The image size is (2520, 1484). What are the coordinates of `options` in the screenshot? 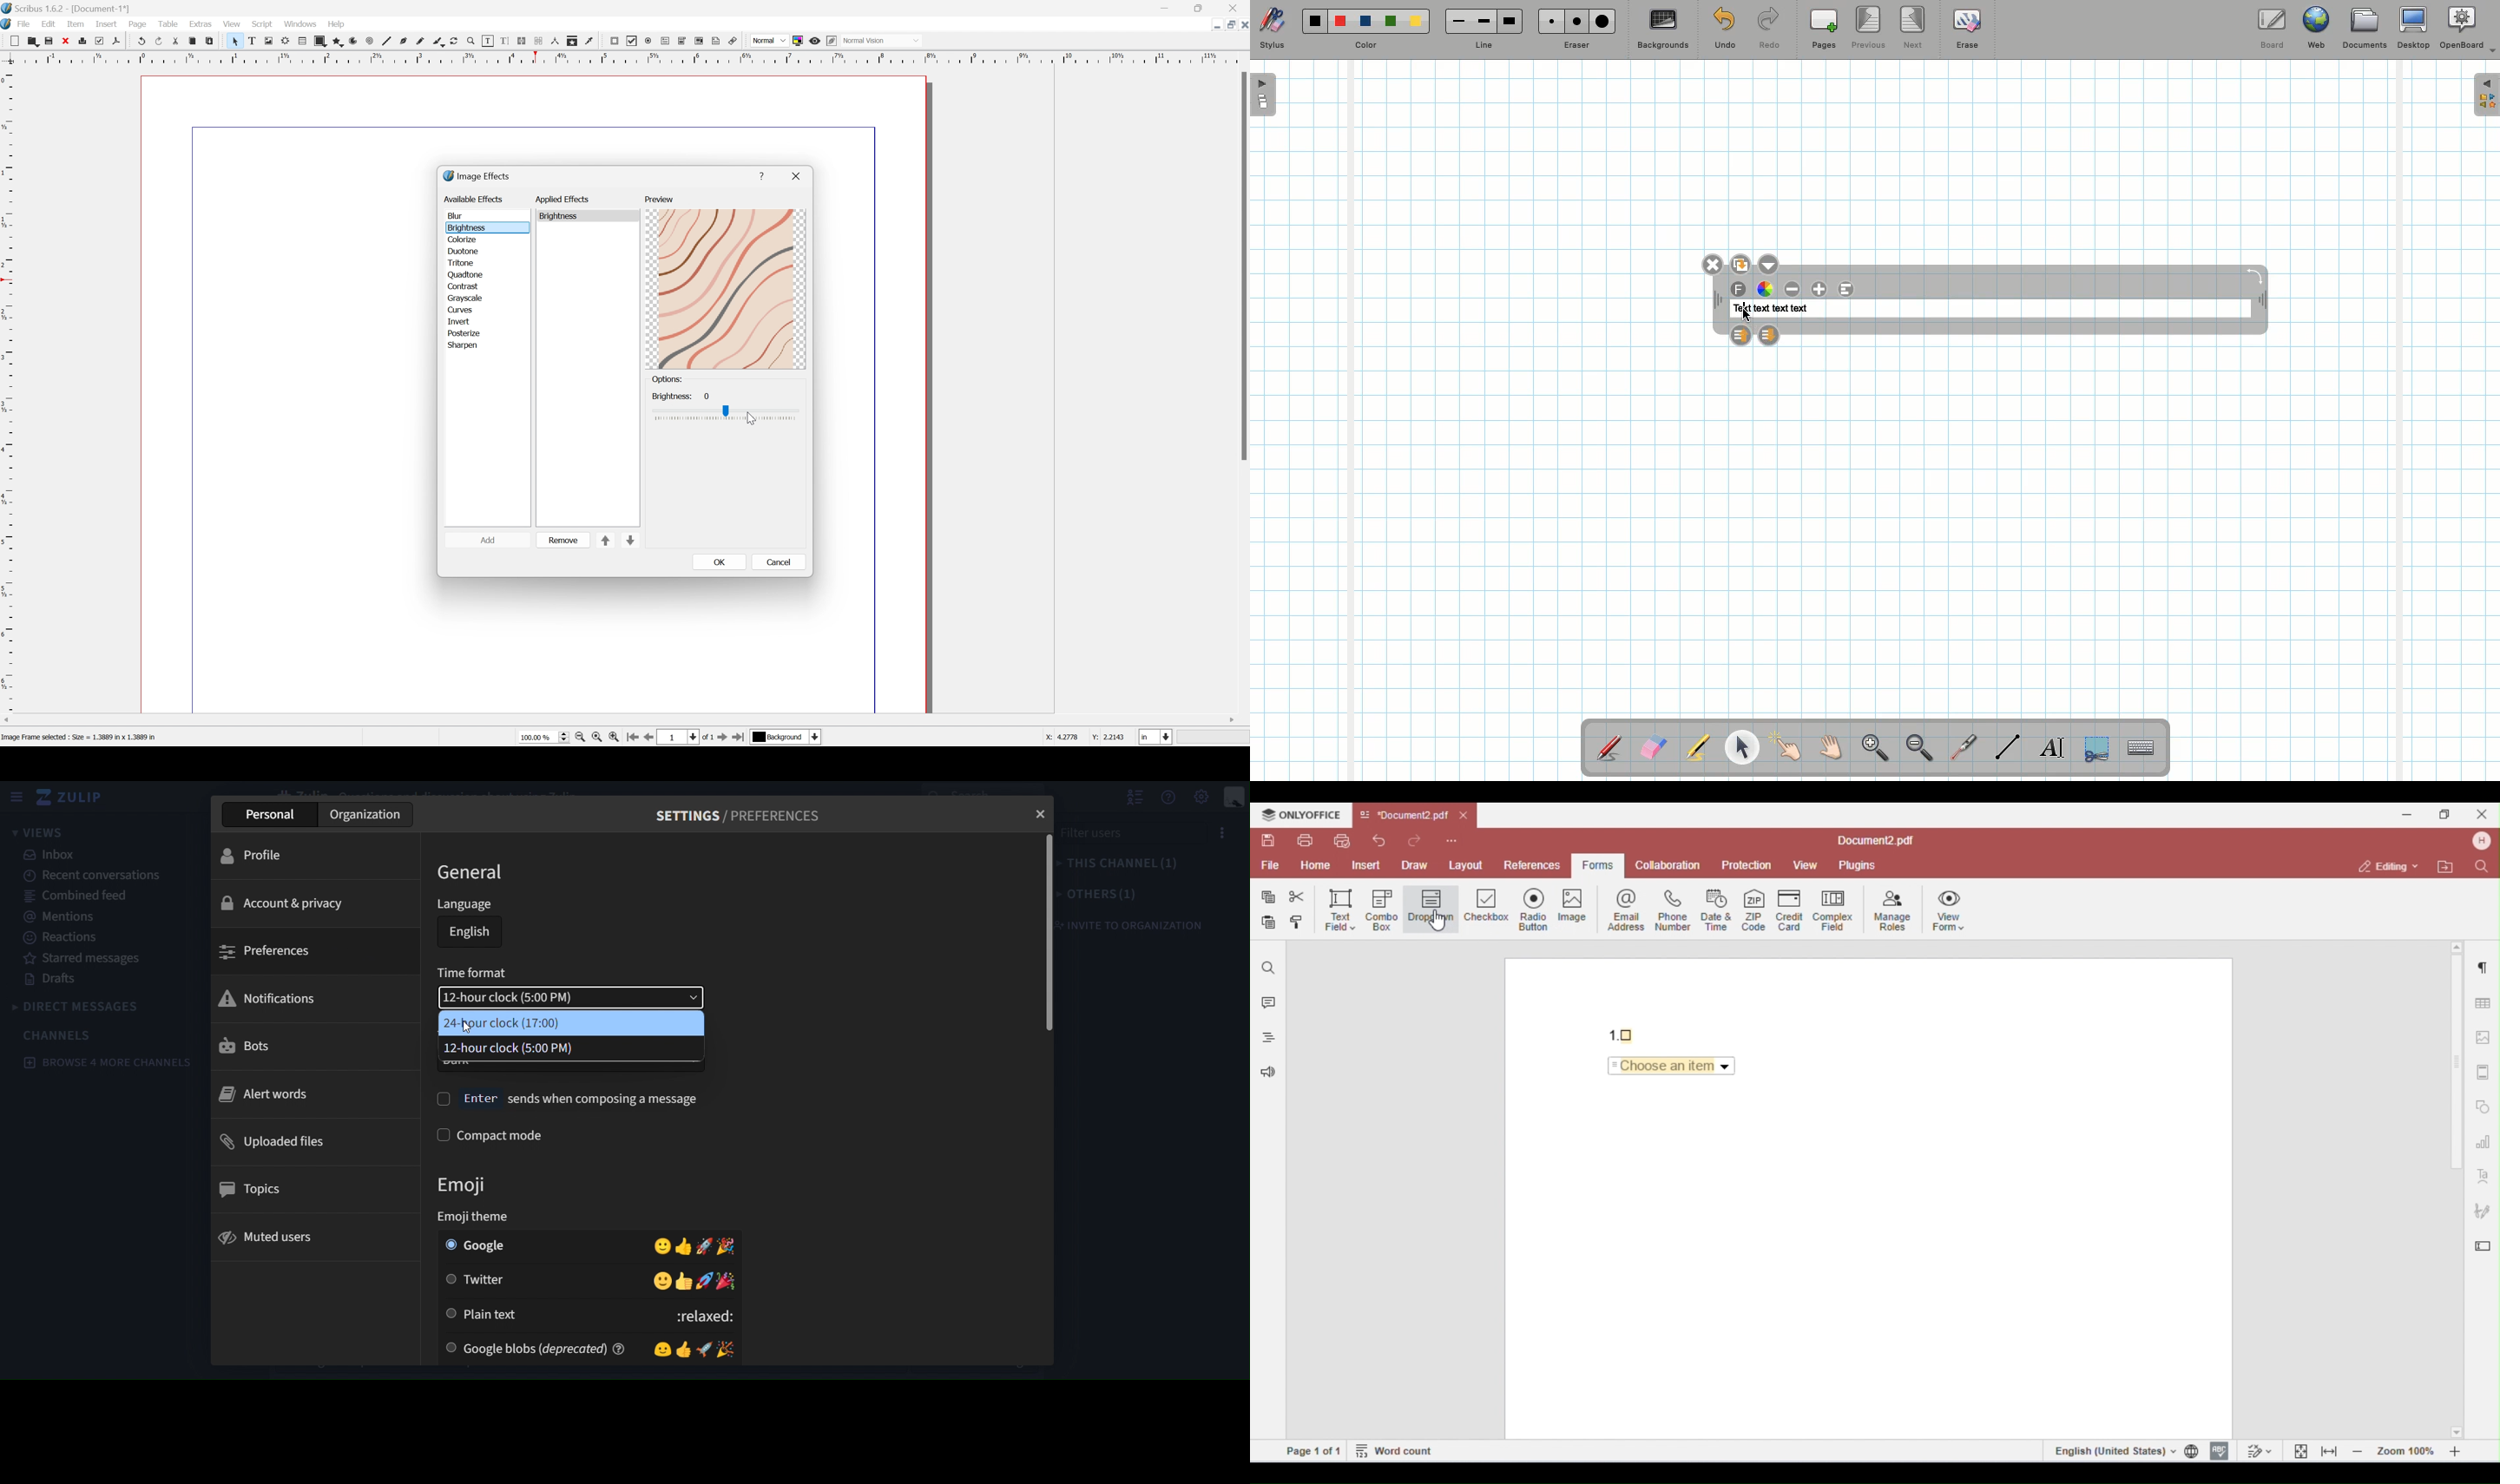 It's located at (1222, 830).